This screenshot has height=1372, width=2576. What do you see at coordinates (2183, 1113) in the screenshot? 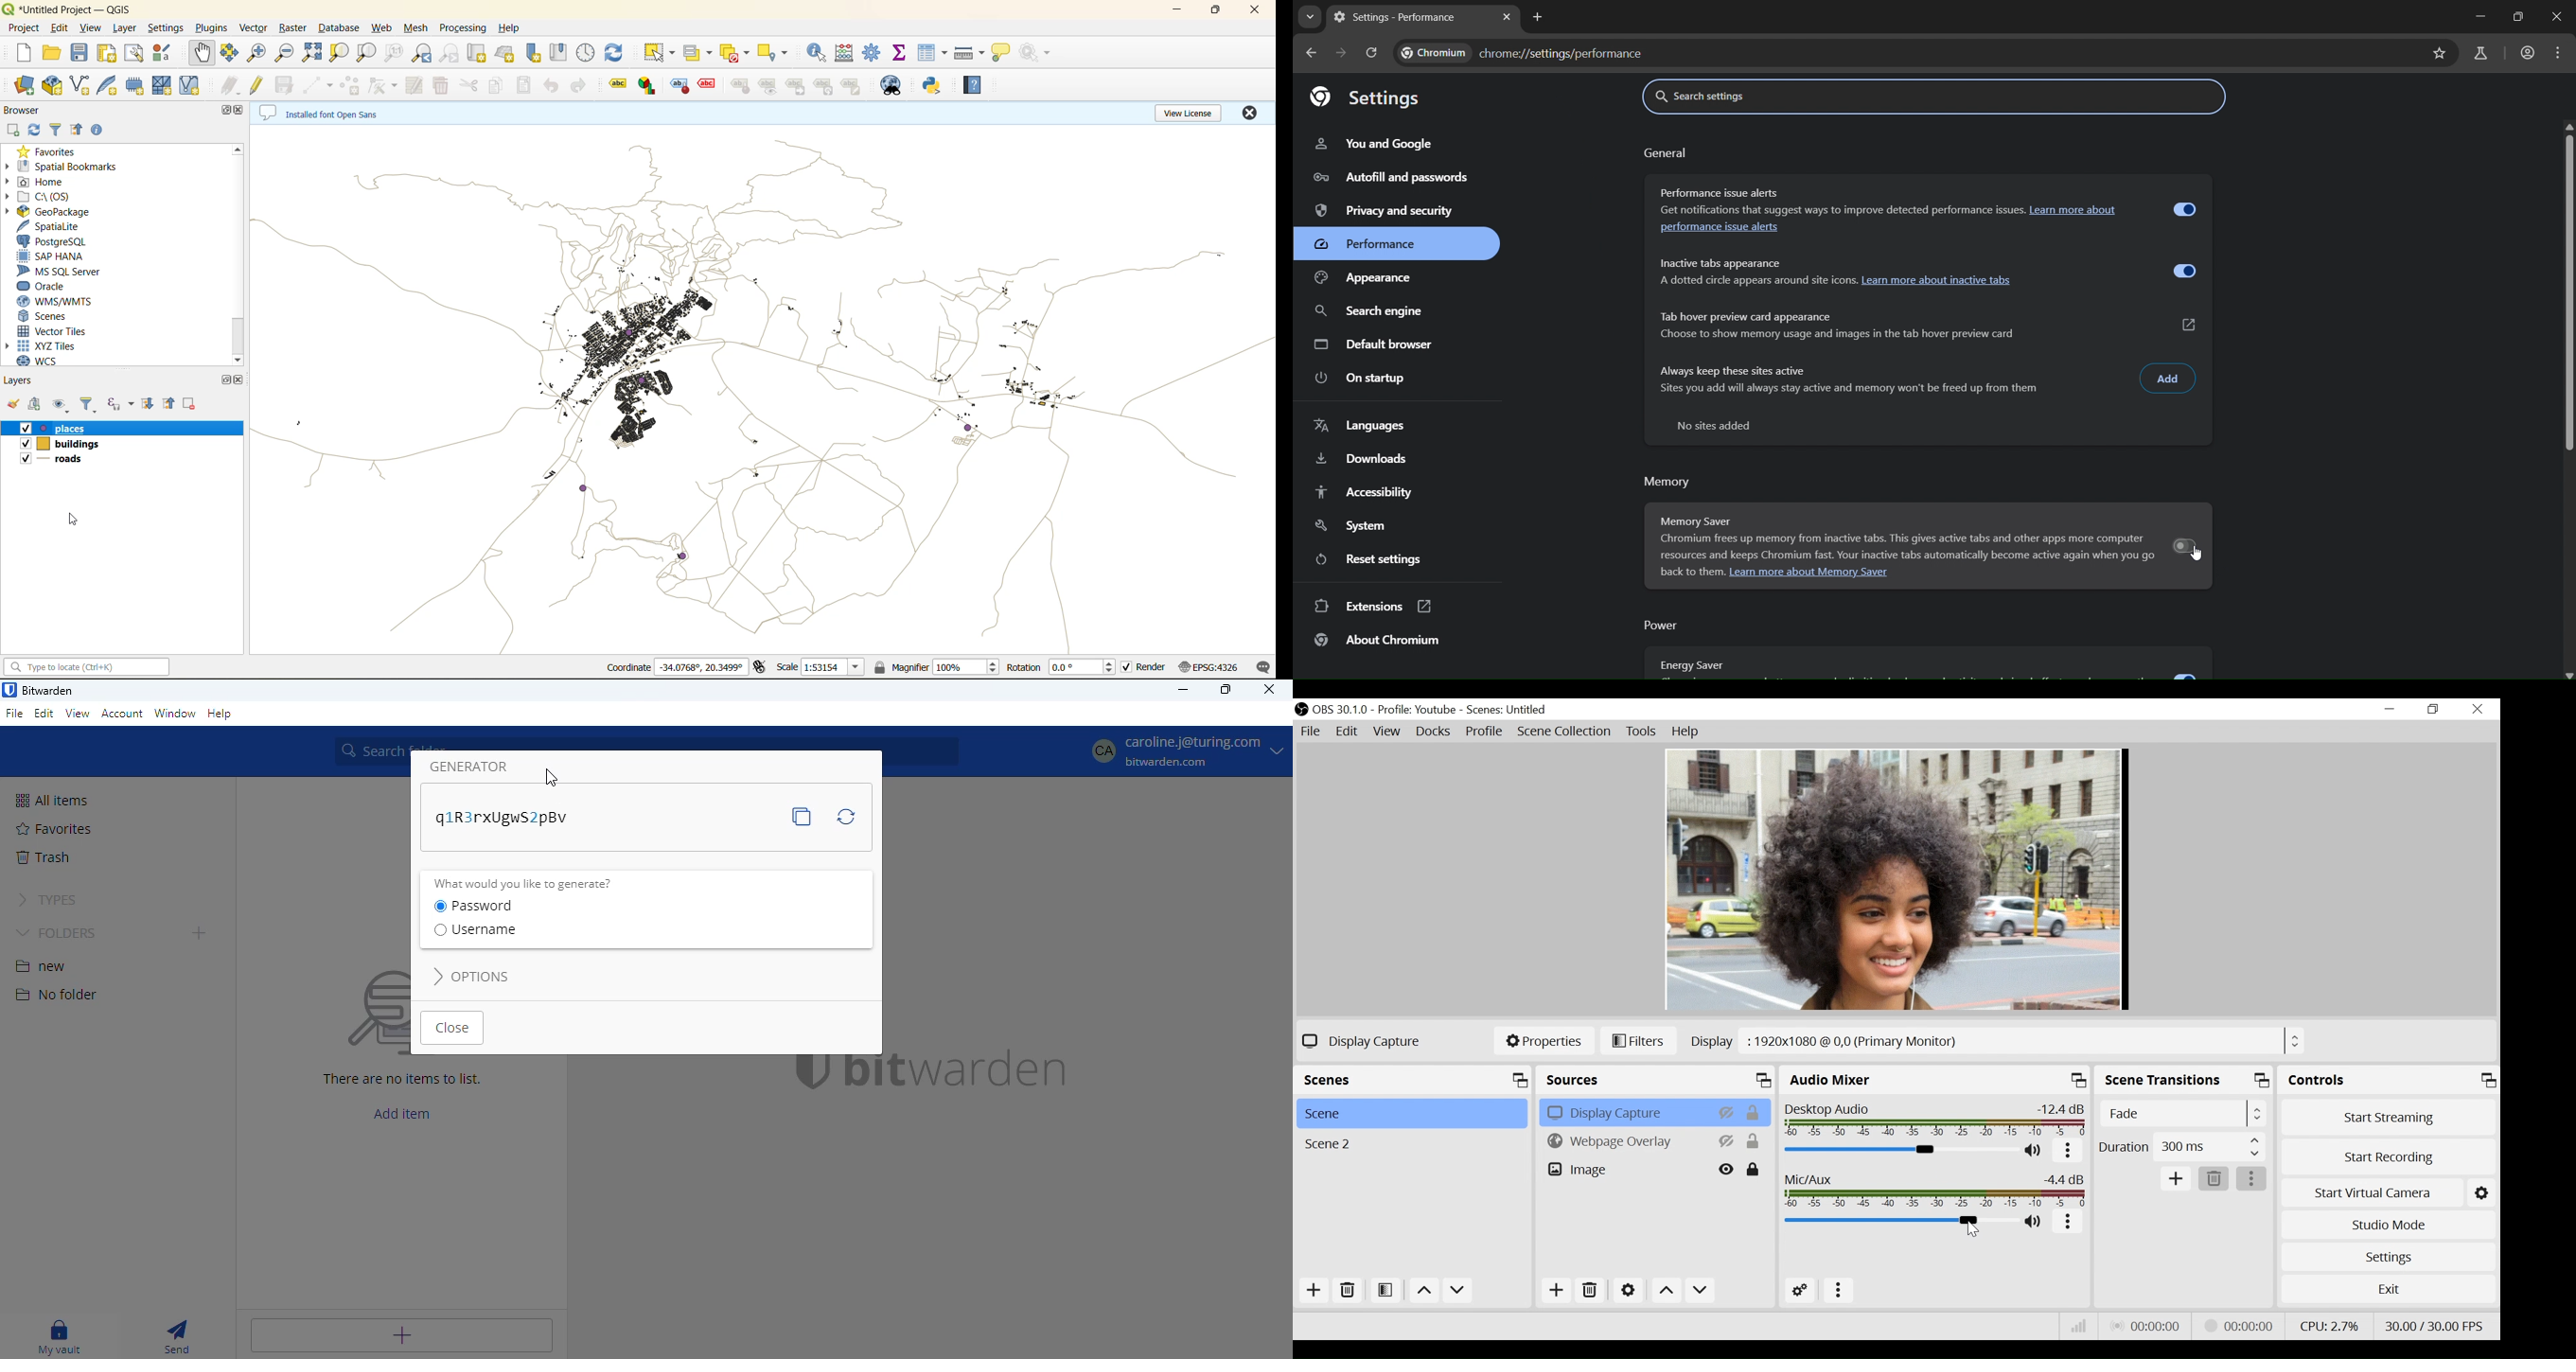
I see `Select Scene Transitions` at bounding box center [2183, 1113].